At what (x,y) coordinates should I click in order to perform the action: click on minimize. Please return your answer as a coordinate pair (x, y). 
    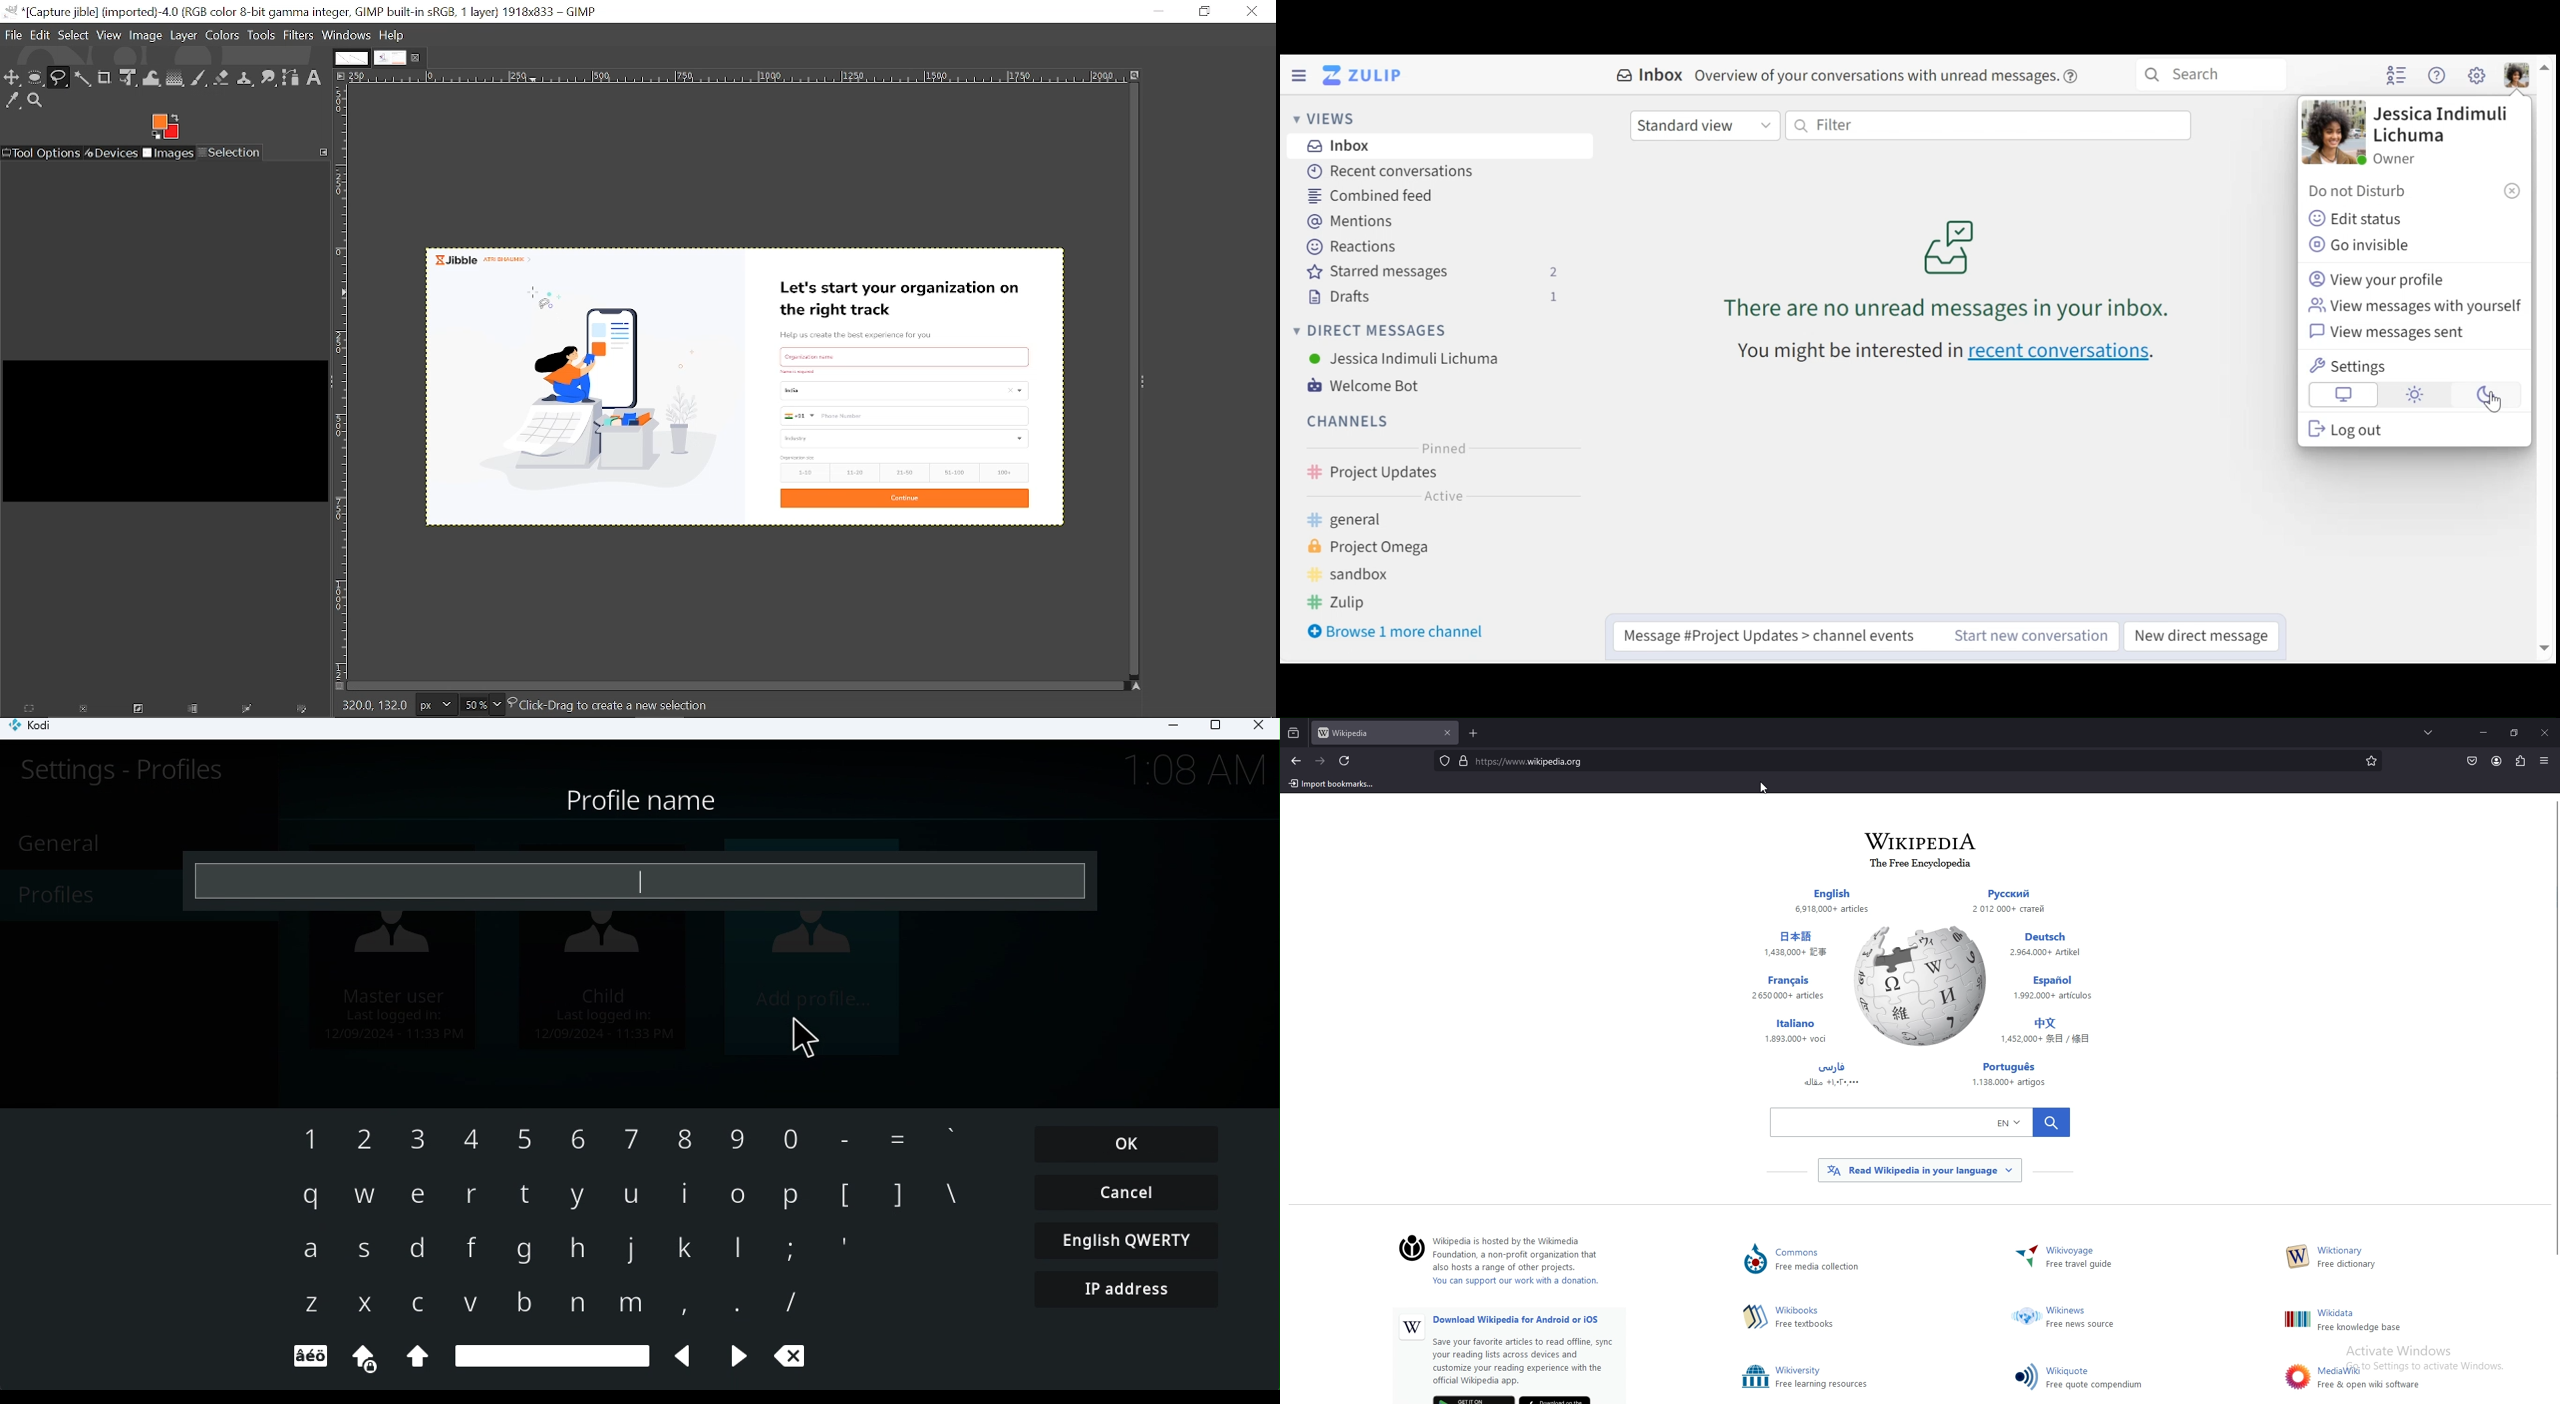
    Looking at the image, I should click on (2483, 732).